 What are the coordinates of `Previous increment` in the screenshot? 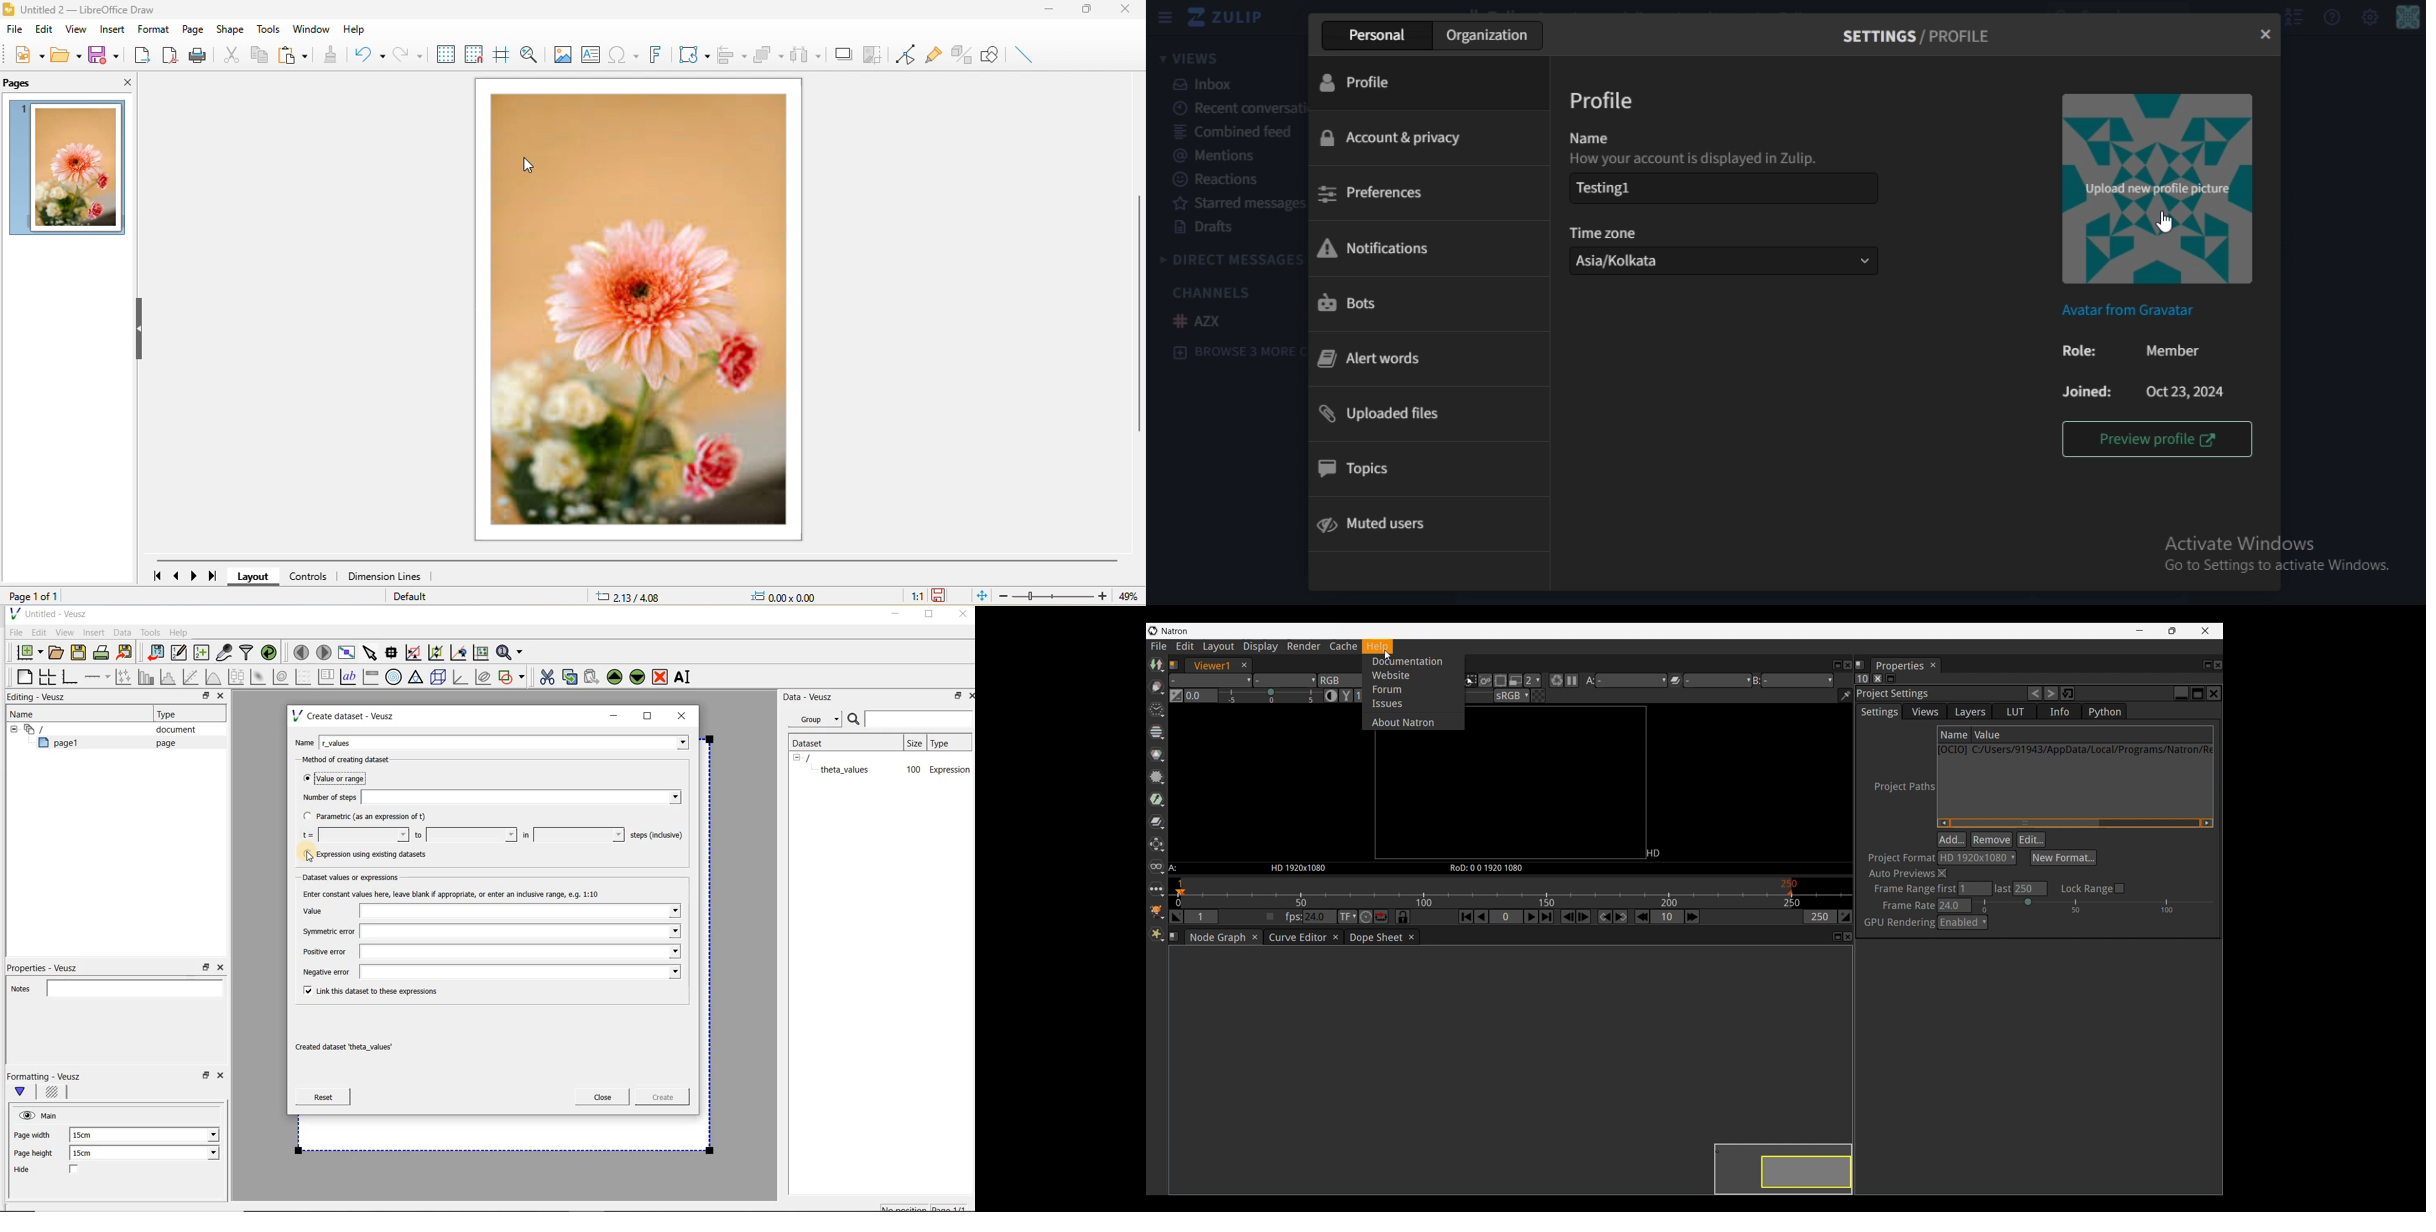 It's located at (1643, 917).